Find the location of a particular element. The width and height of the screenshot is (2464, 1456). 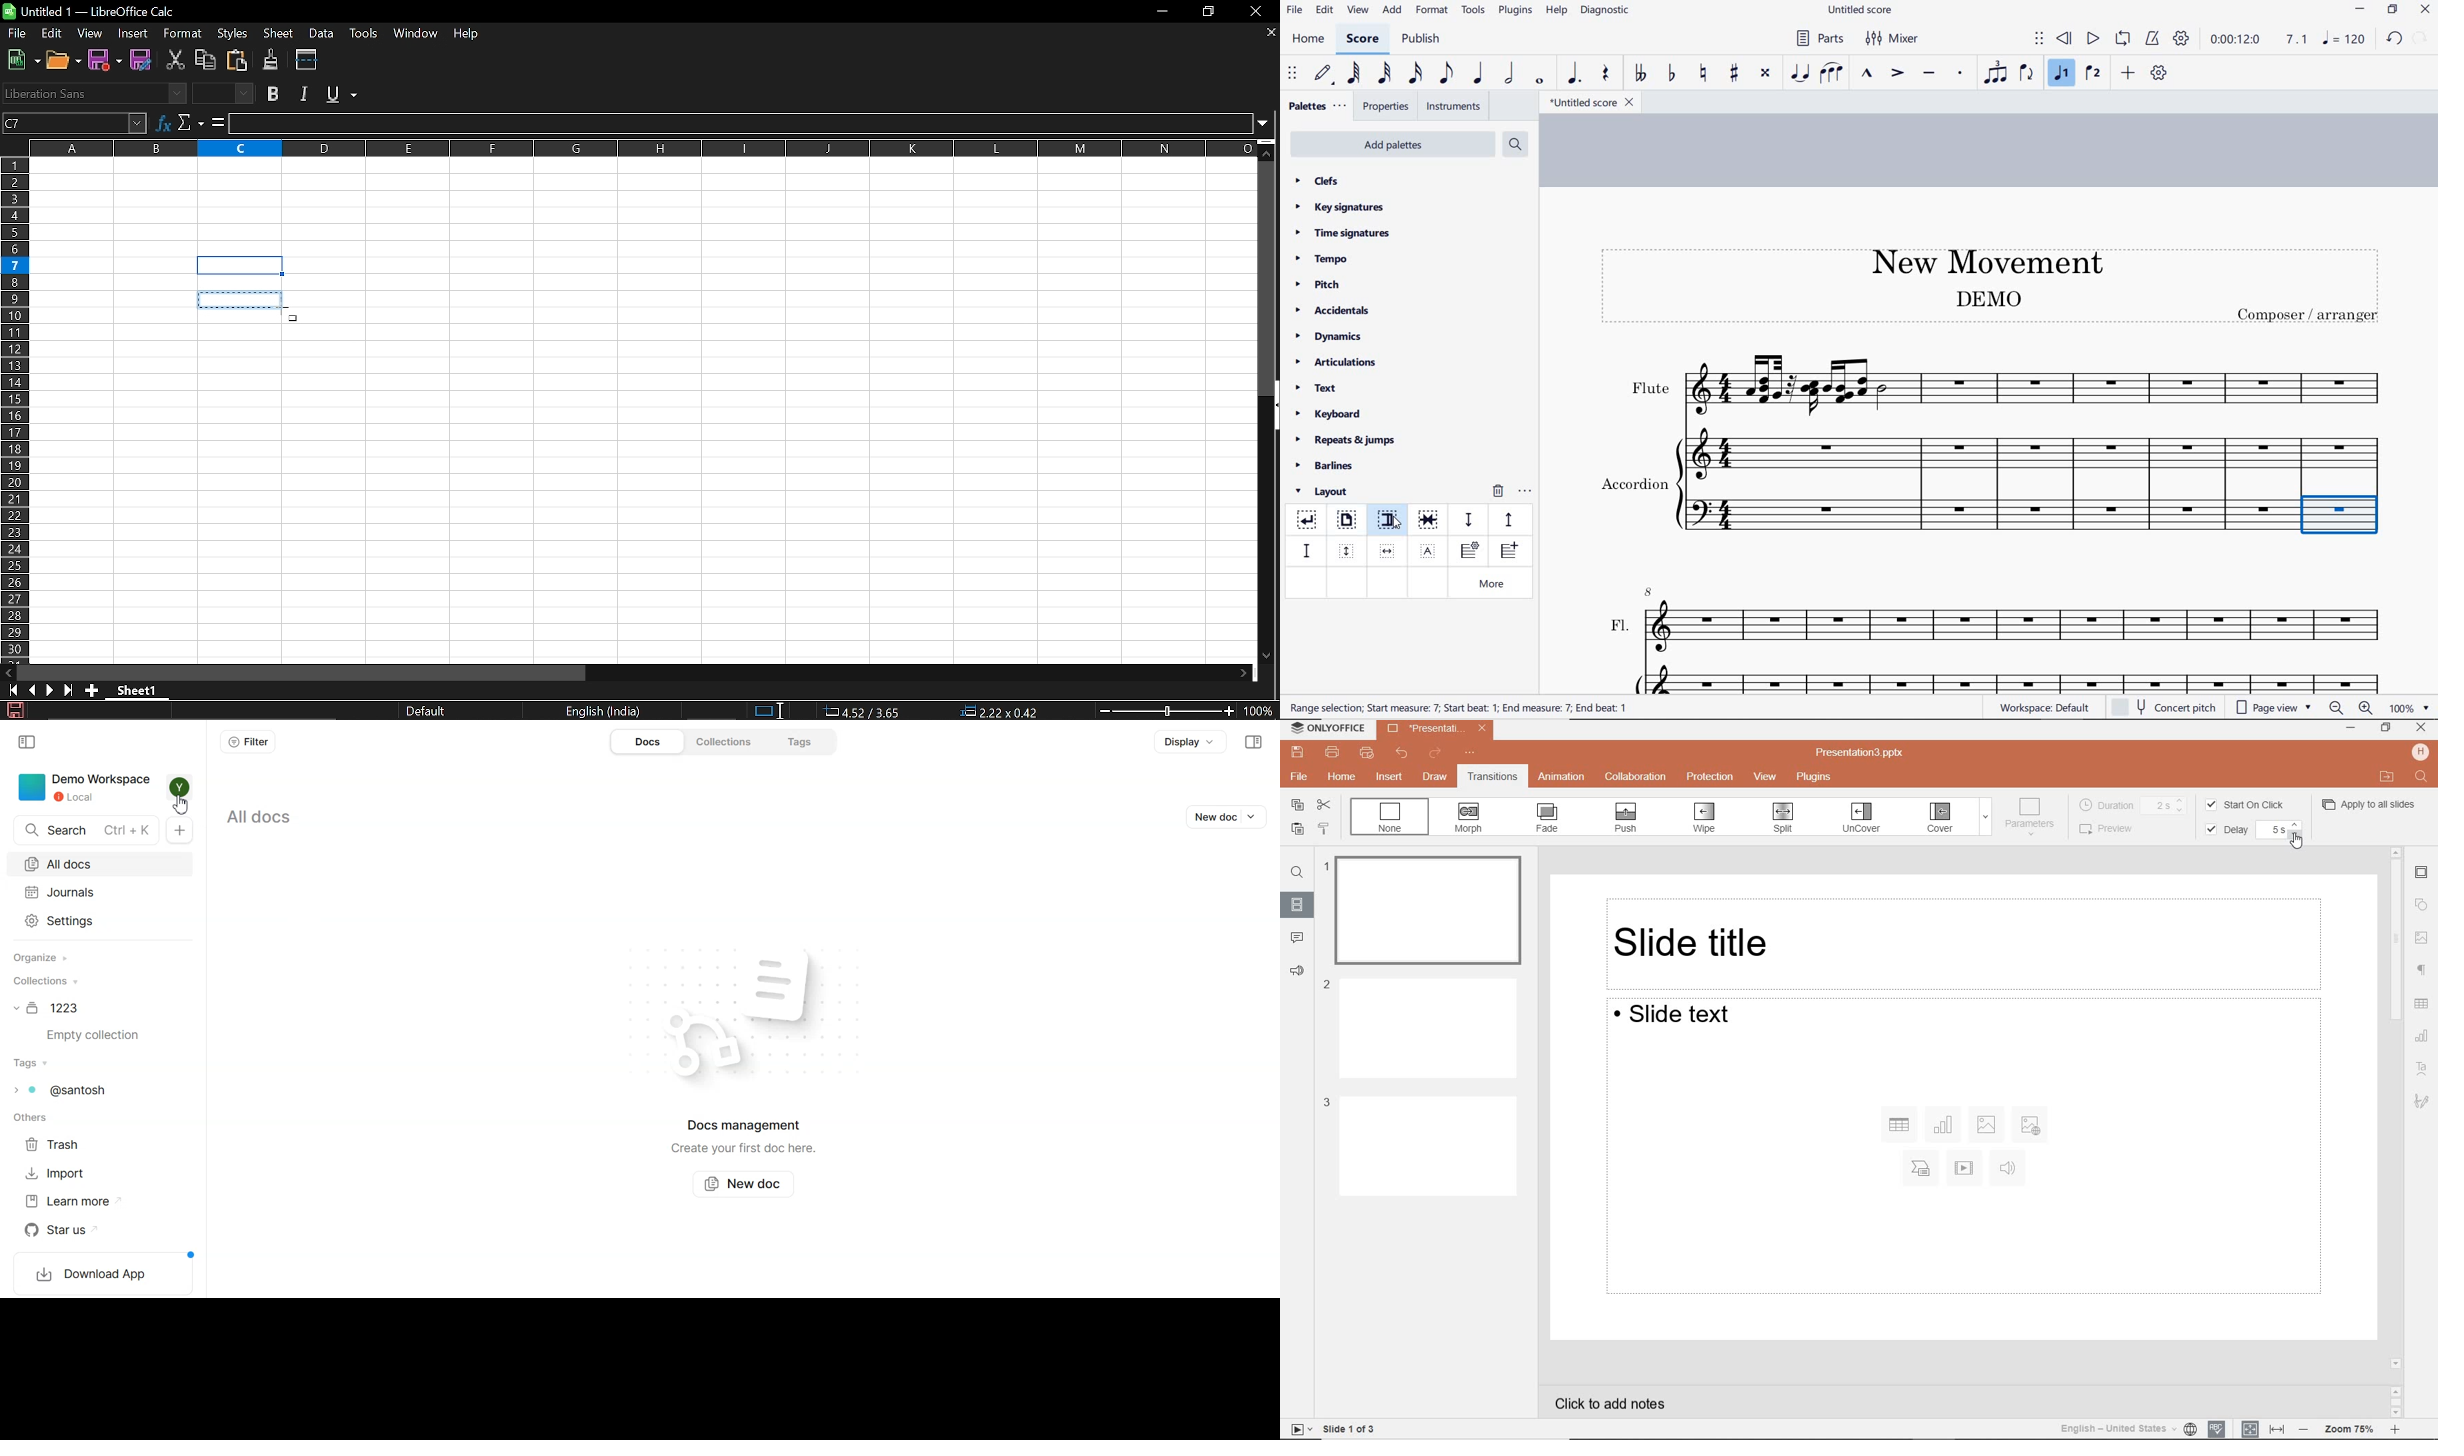

quick print is located at coordinates (1366, 754).